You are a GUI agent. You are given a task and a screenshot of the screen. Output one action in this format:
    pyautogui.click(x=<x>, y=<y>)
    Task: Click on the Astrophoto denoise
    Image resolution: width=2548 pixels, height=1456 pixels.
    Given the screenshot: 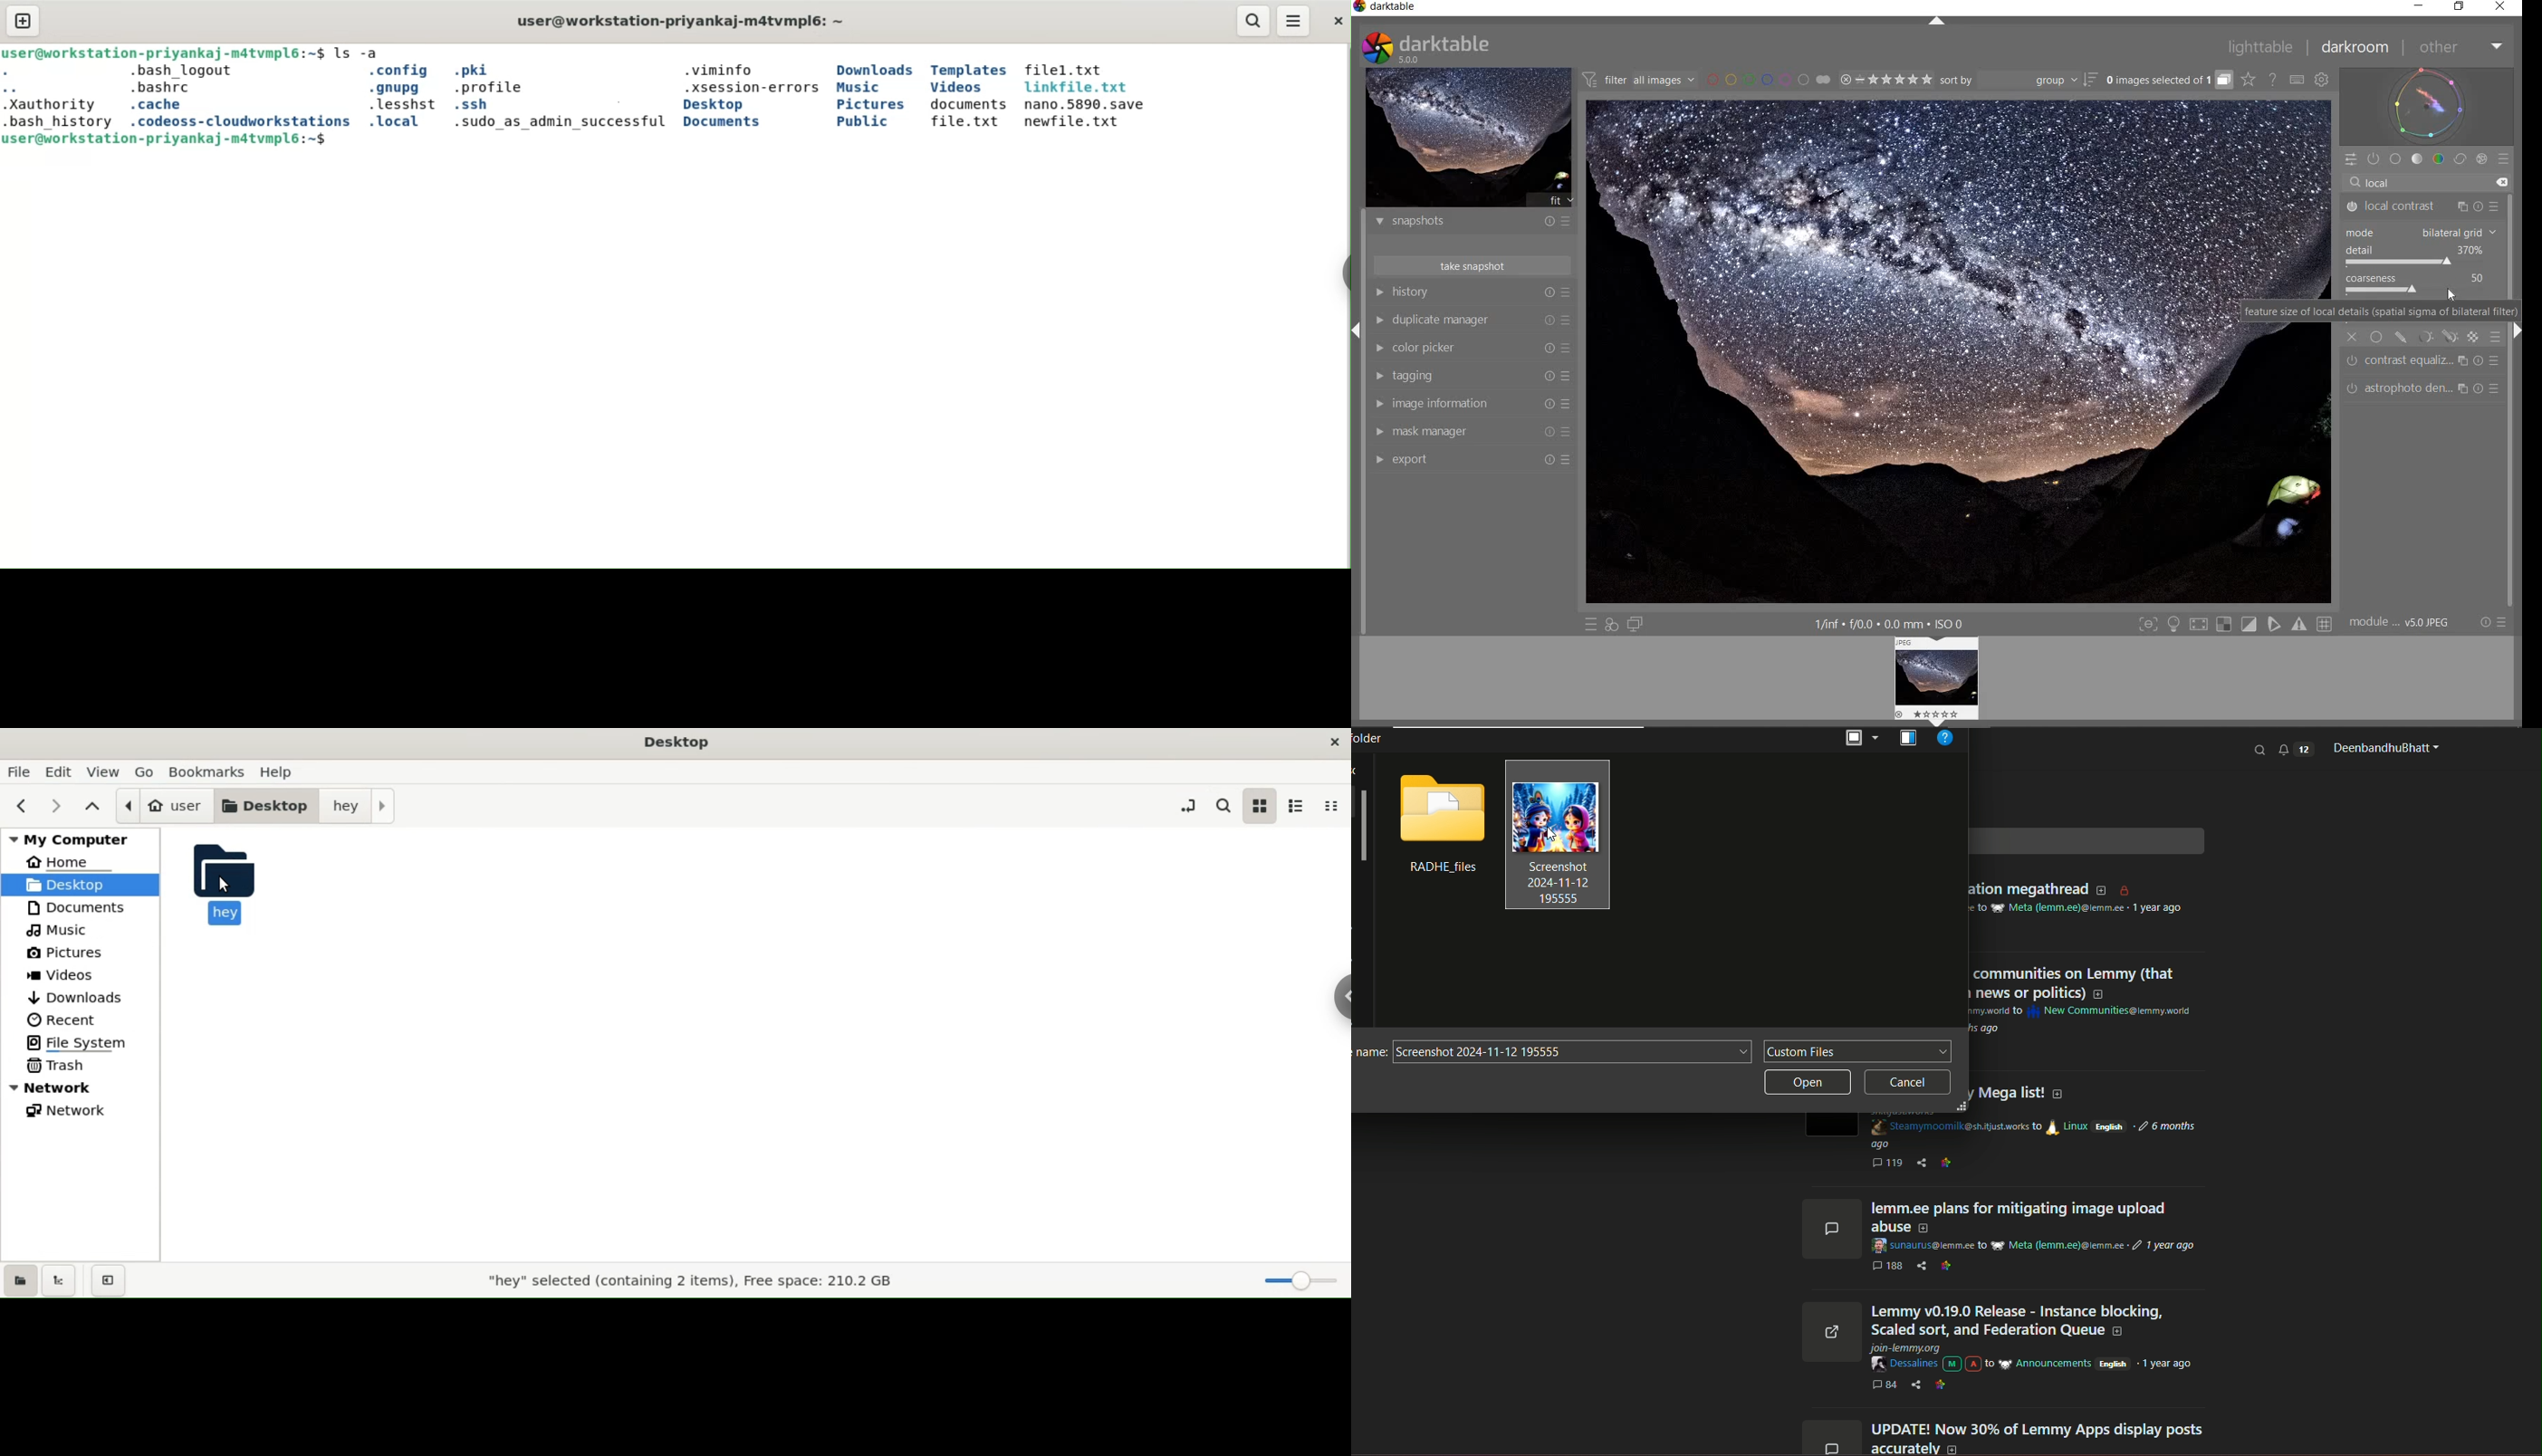 What is the action you would take?
    pyautogui.click(x=2408, y=388)
    